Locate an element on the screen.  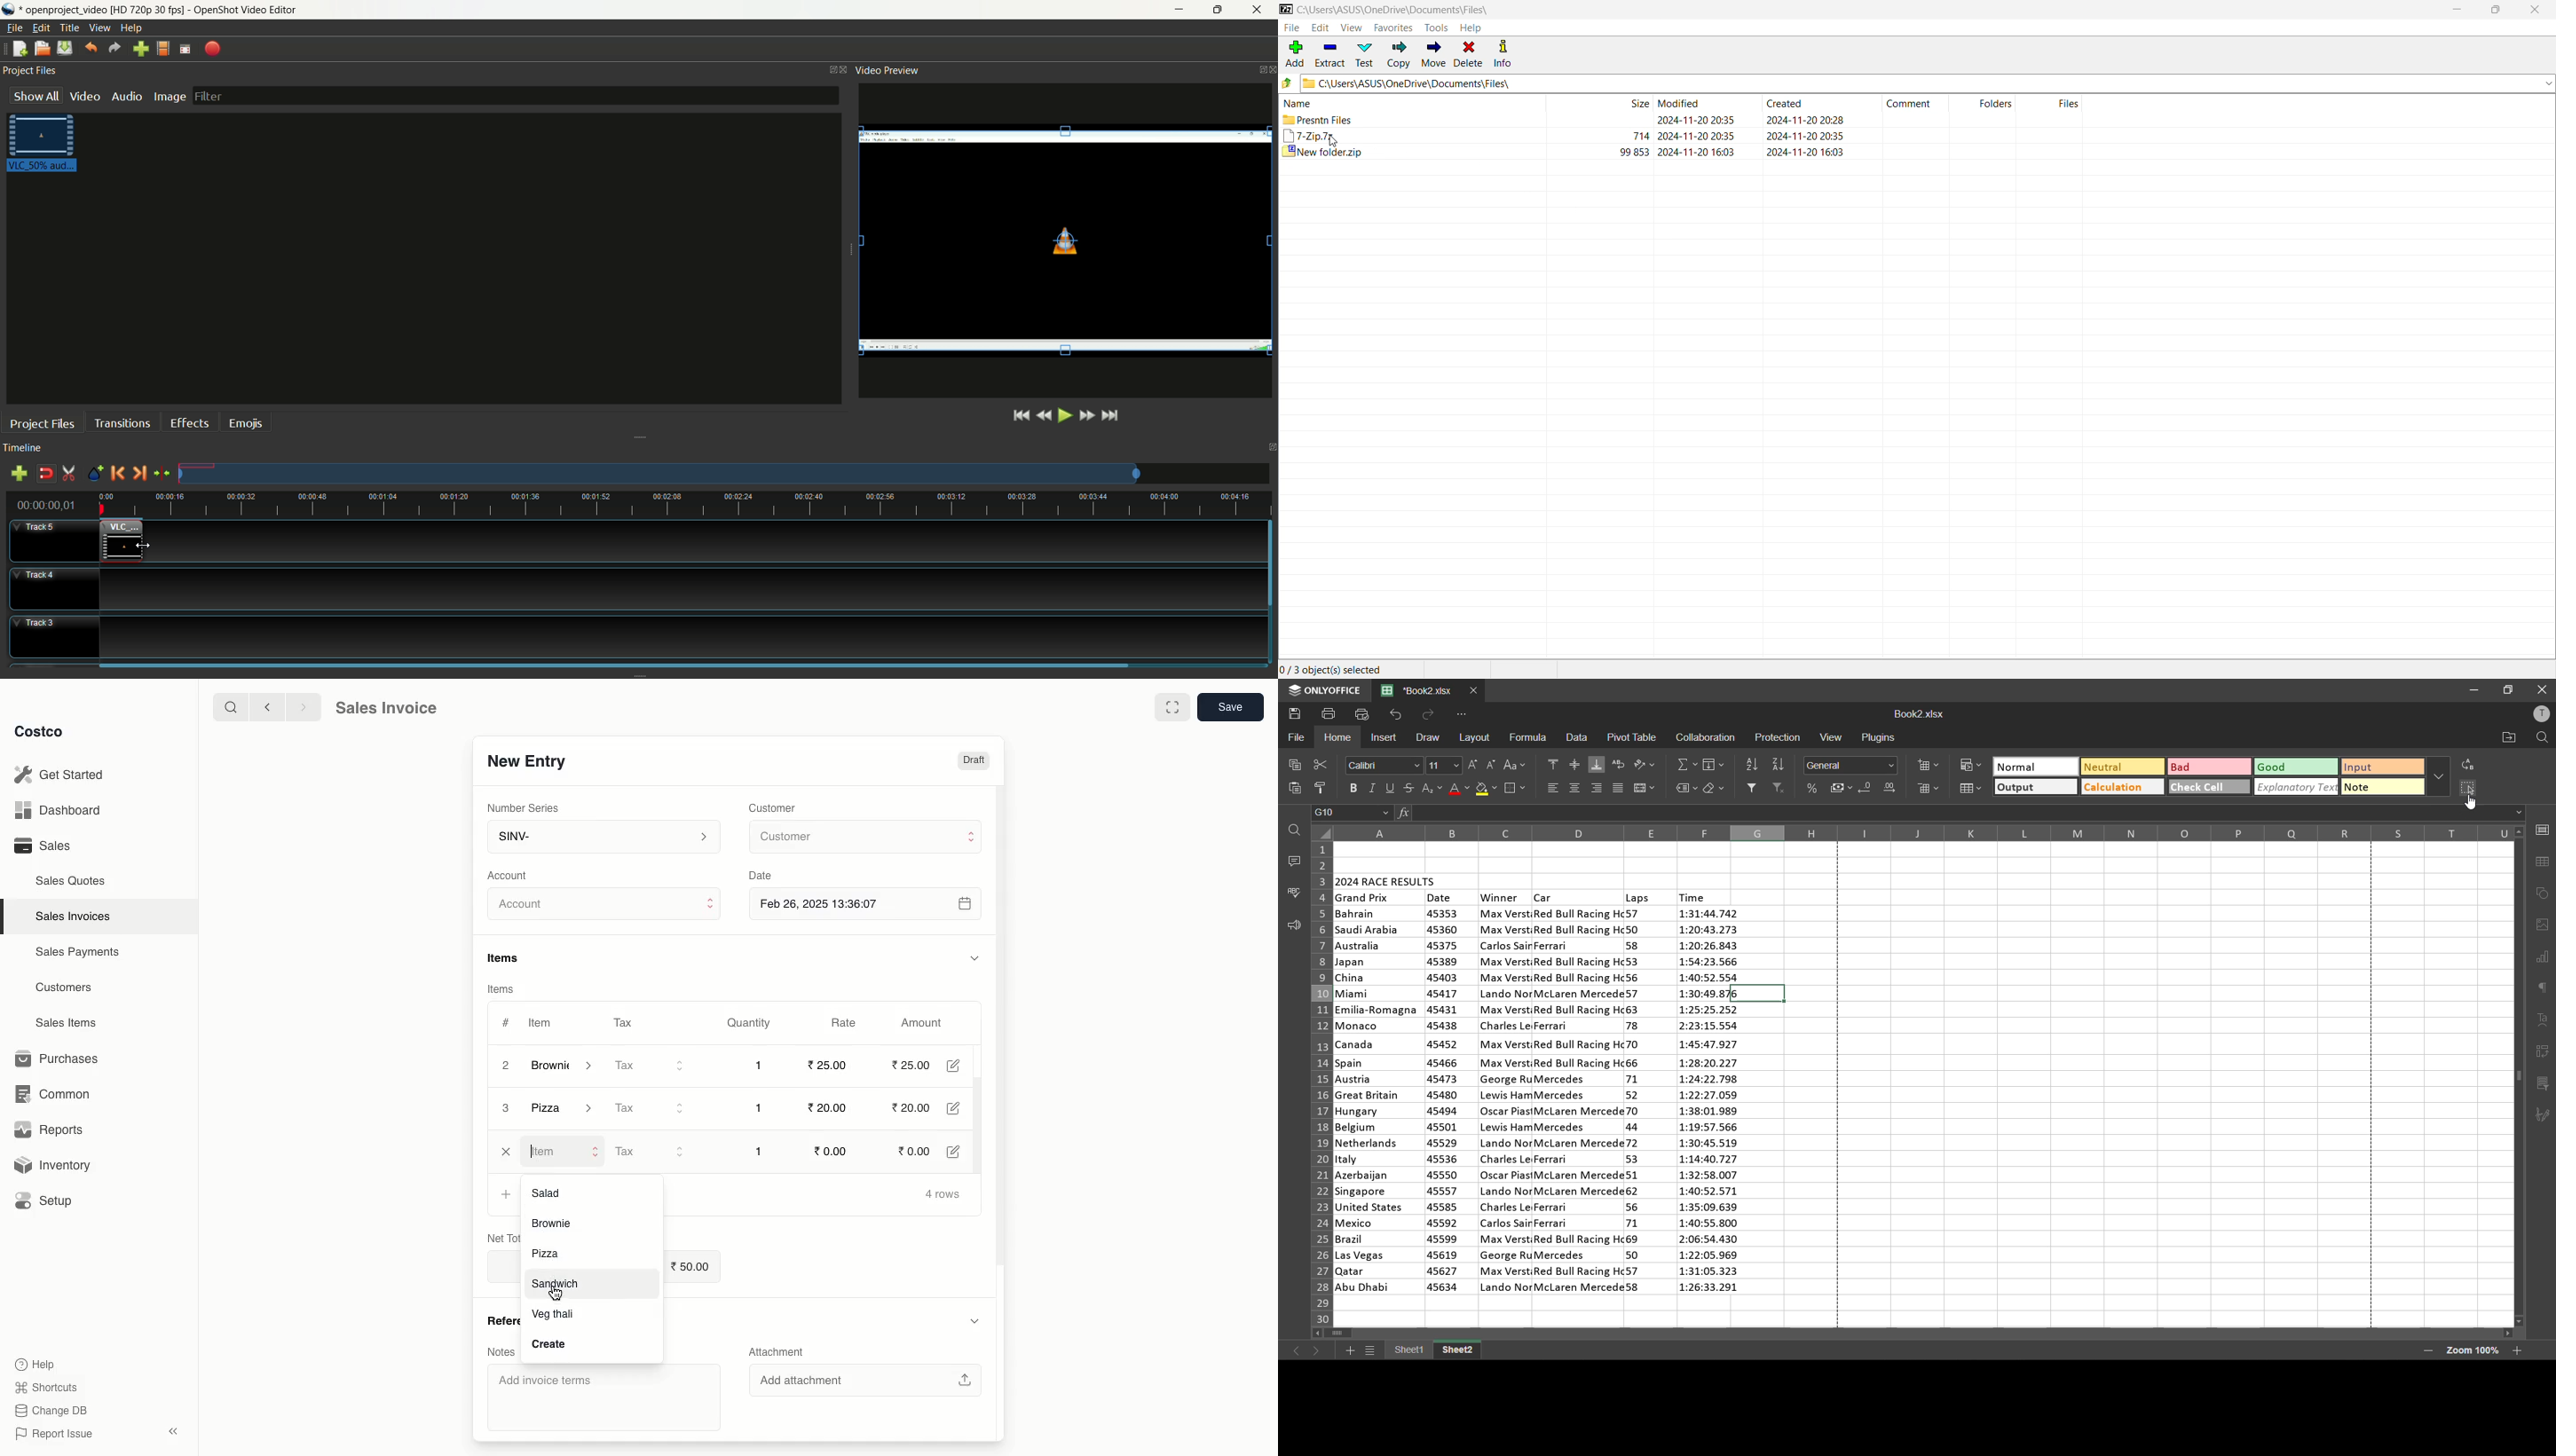
merge and center is located at coordinates (1646, 789).